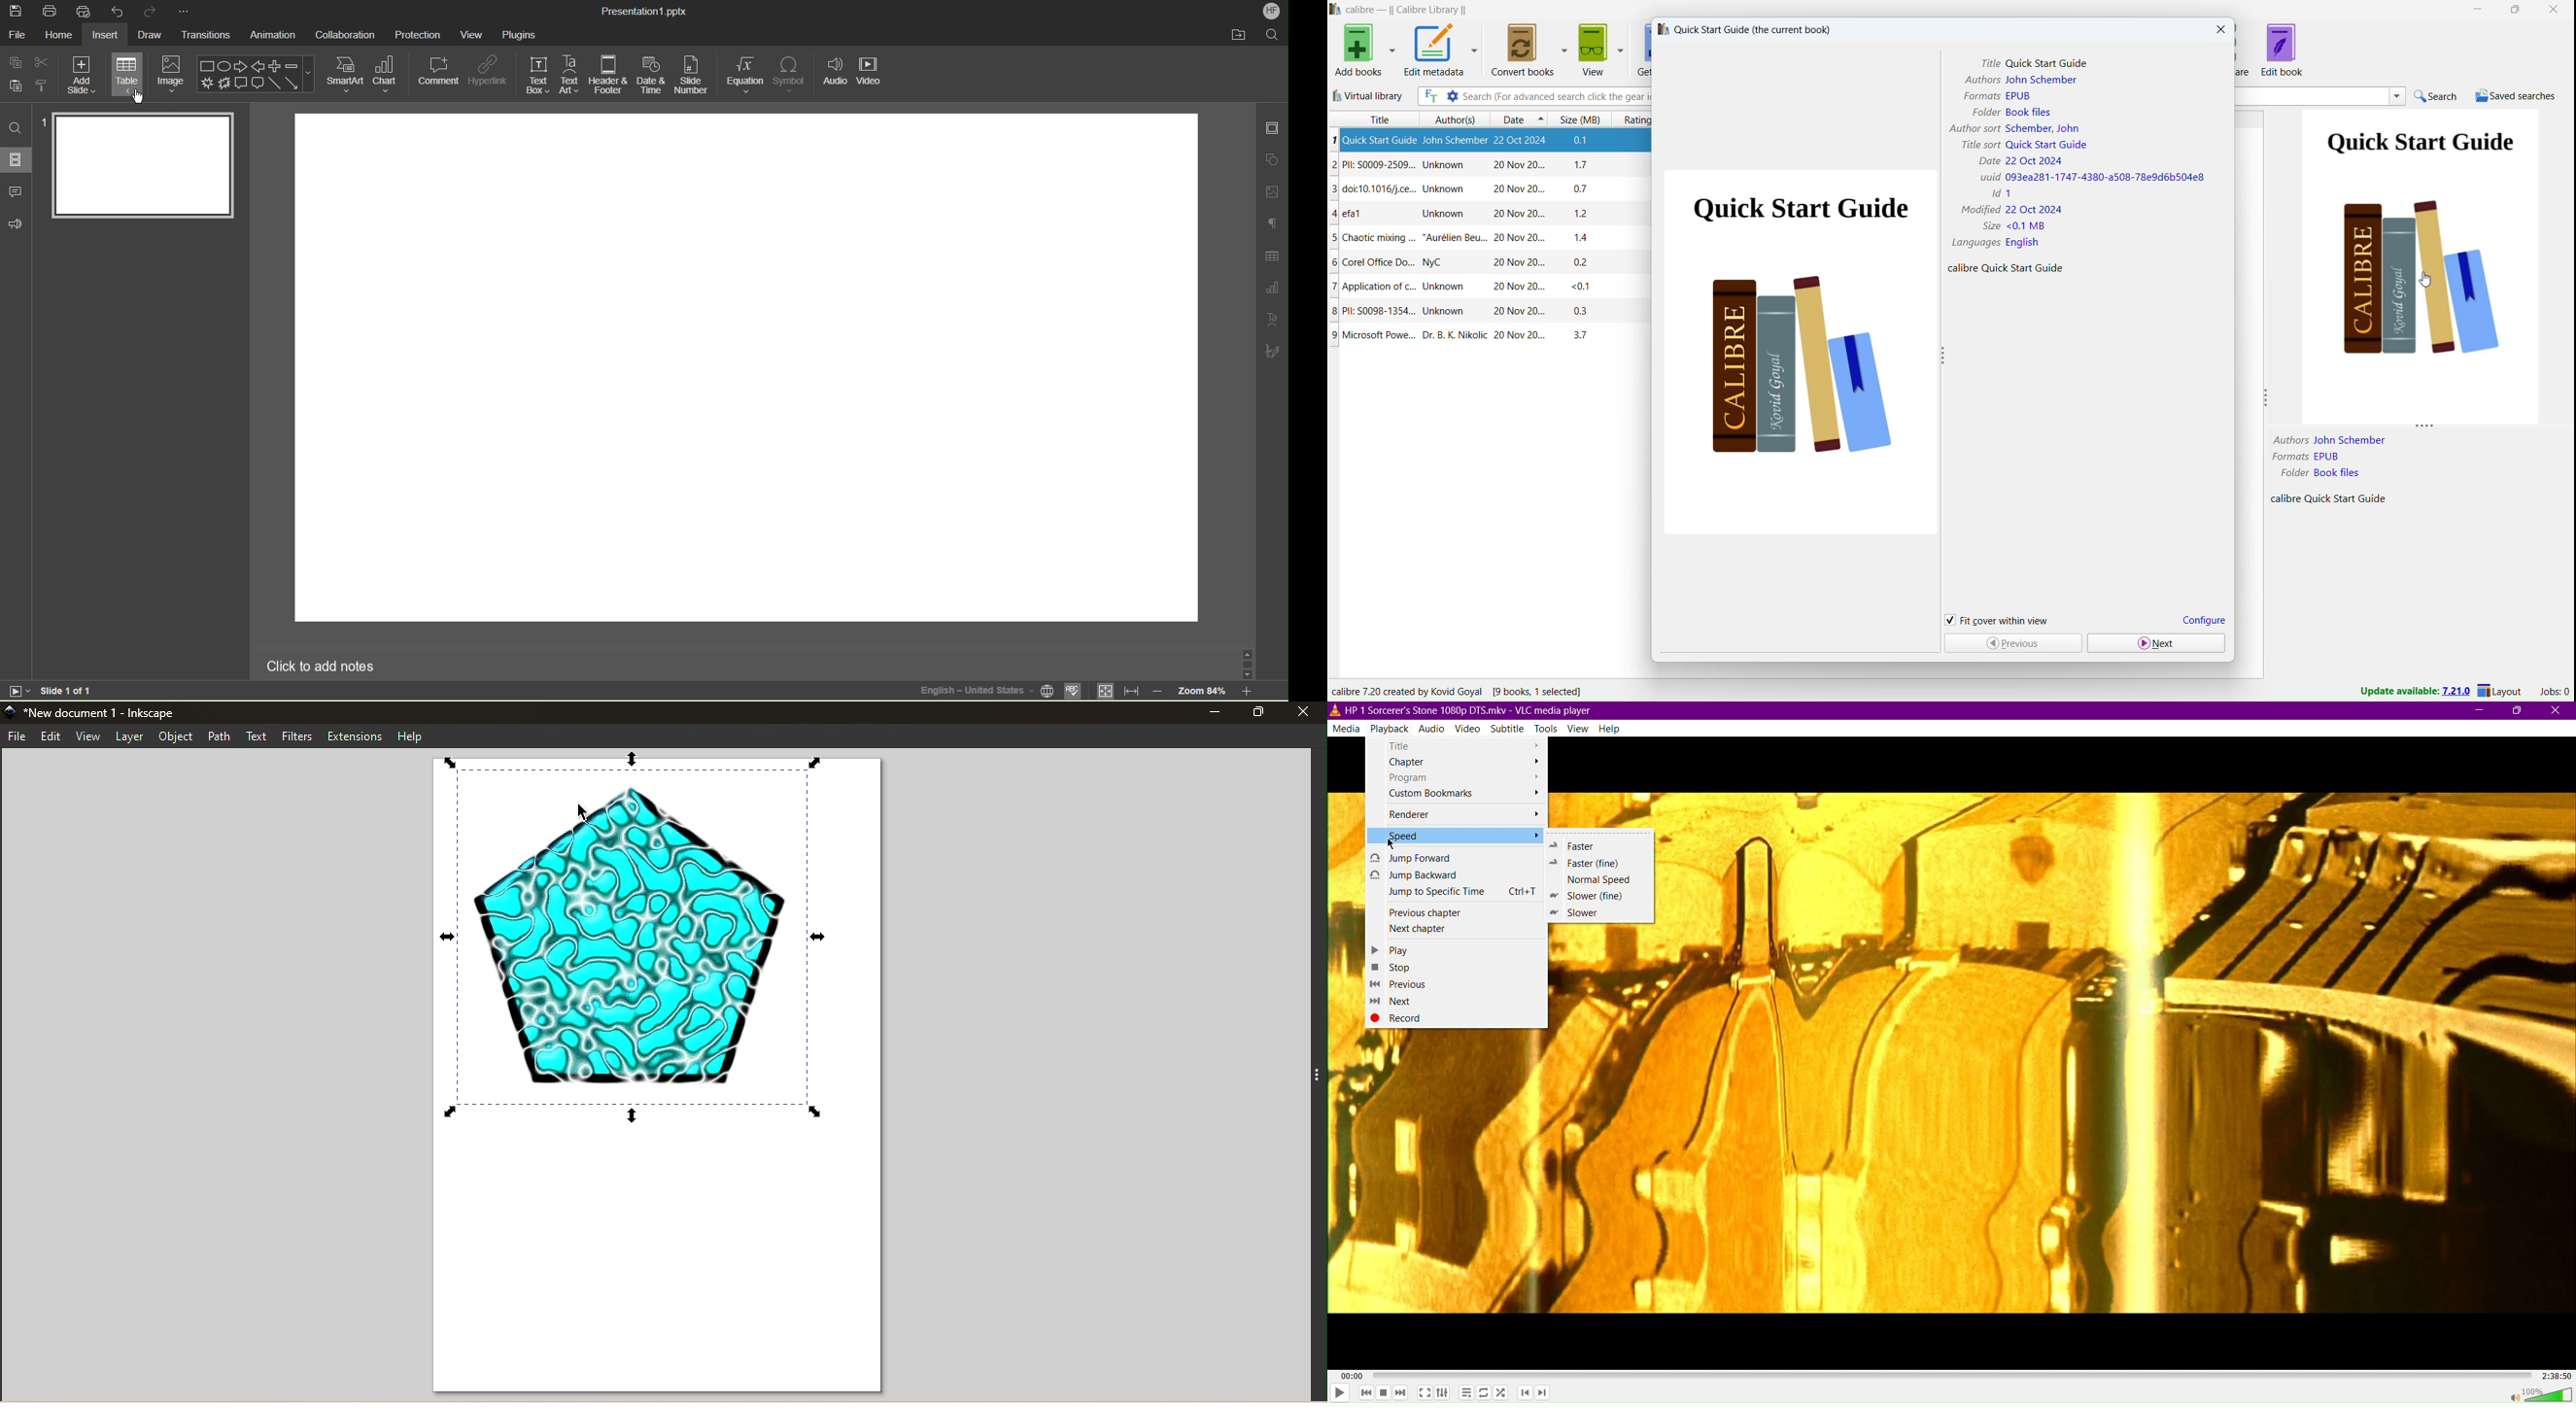 This screenshot has width=2576, height=1428. I want to click on Paragraph Settings, so click(1273, 224).